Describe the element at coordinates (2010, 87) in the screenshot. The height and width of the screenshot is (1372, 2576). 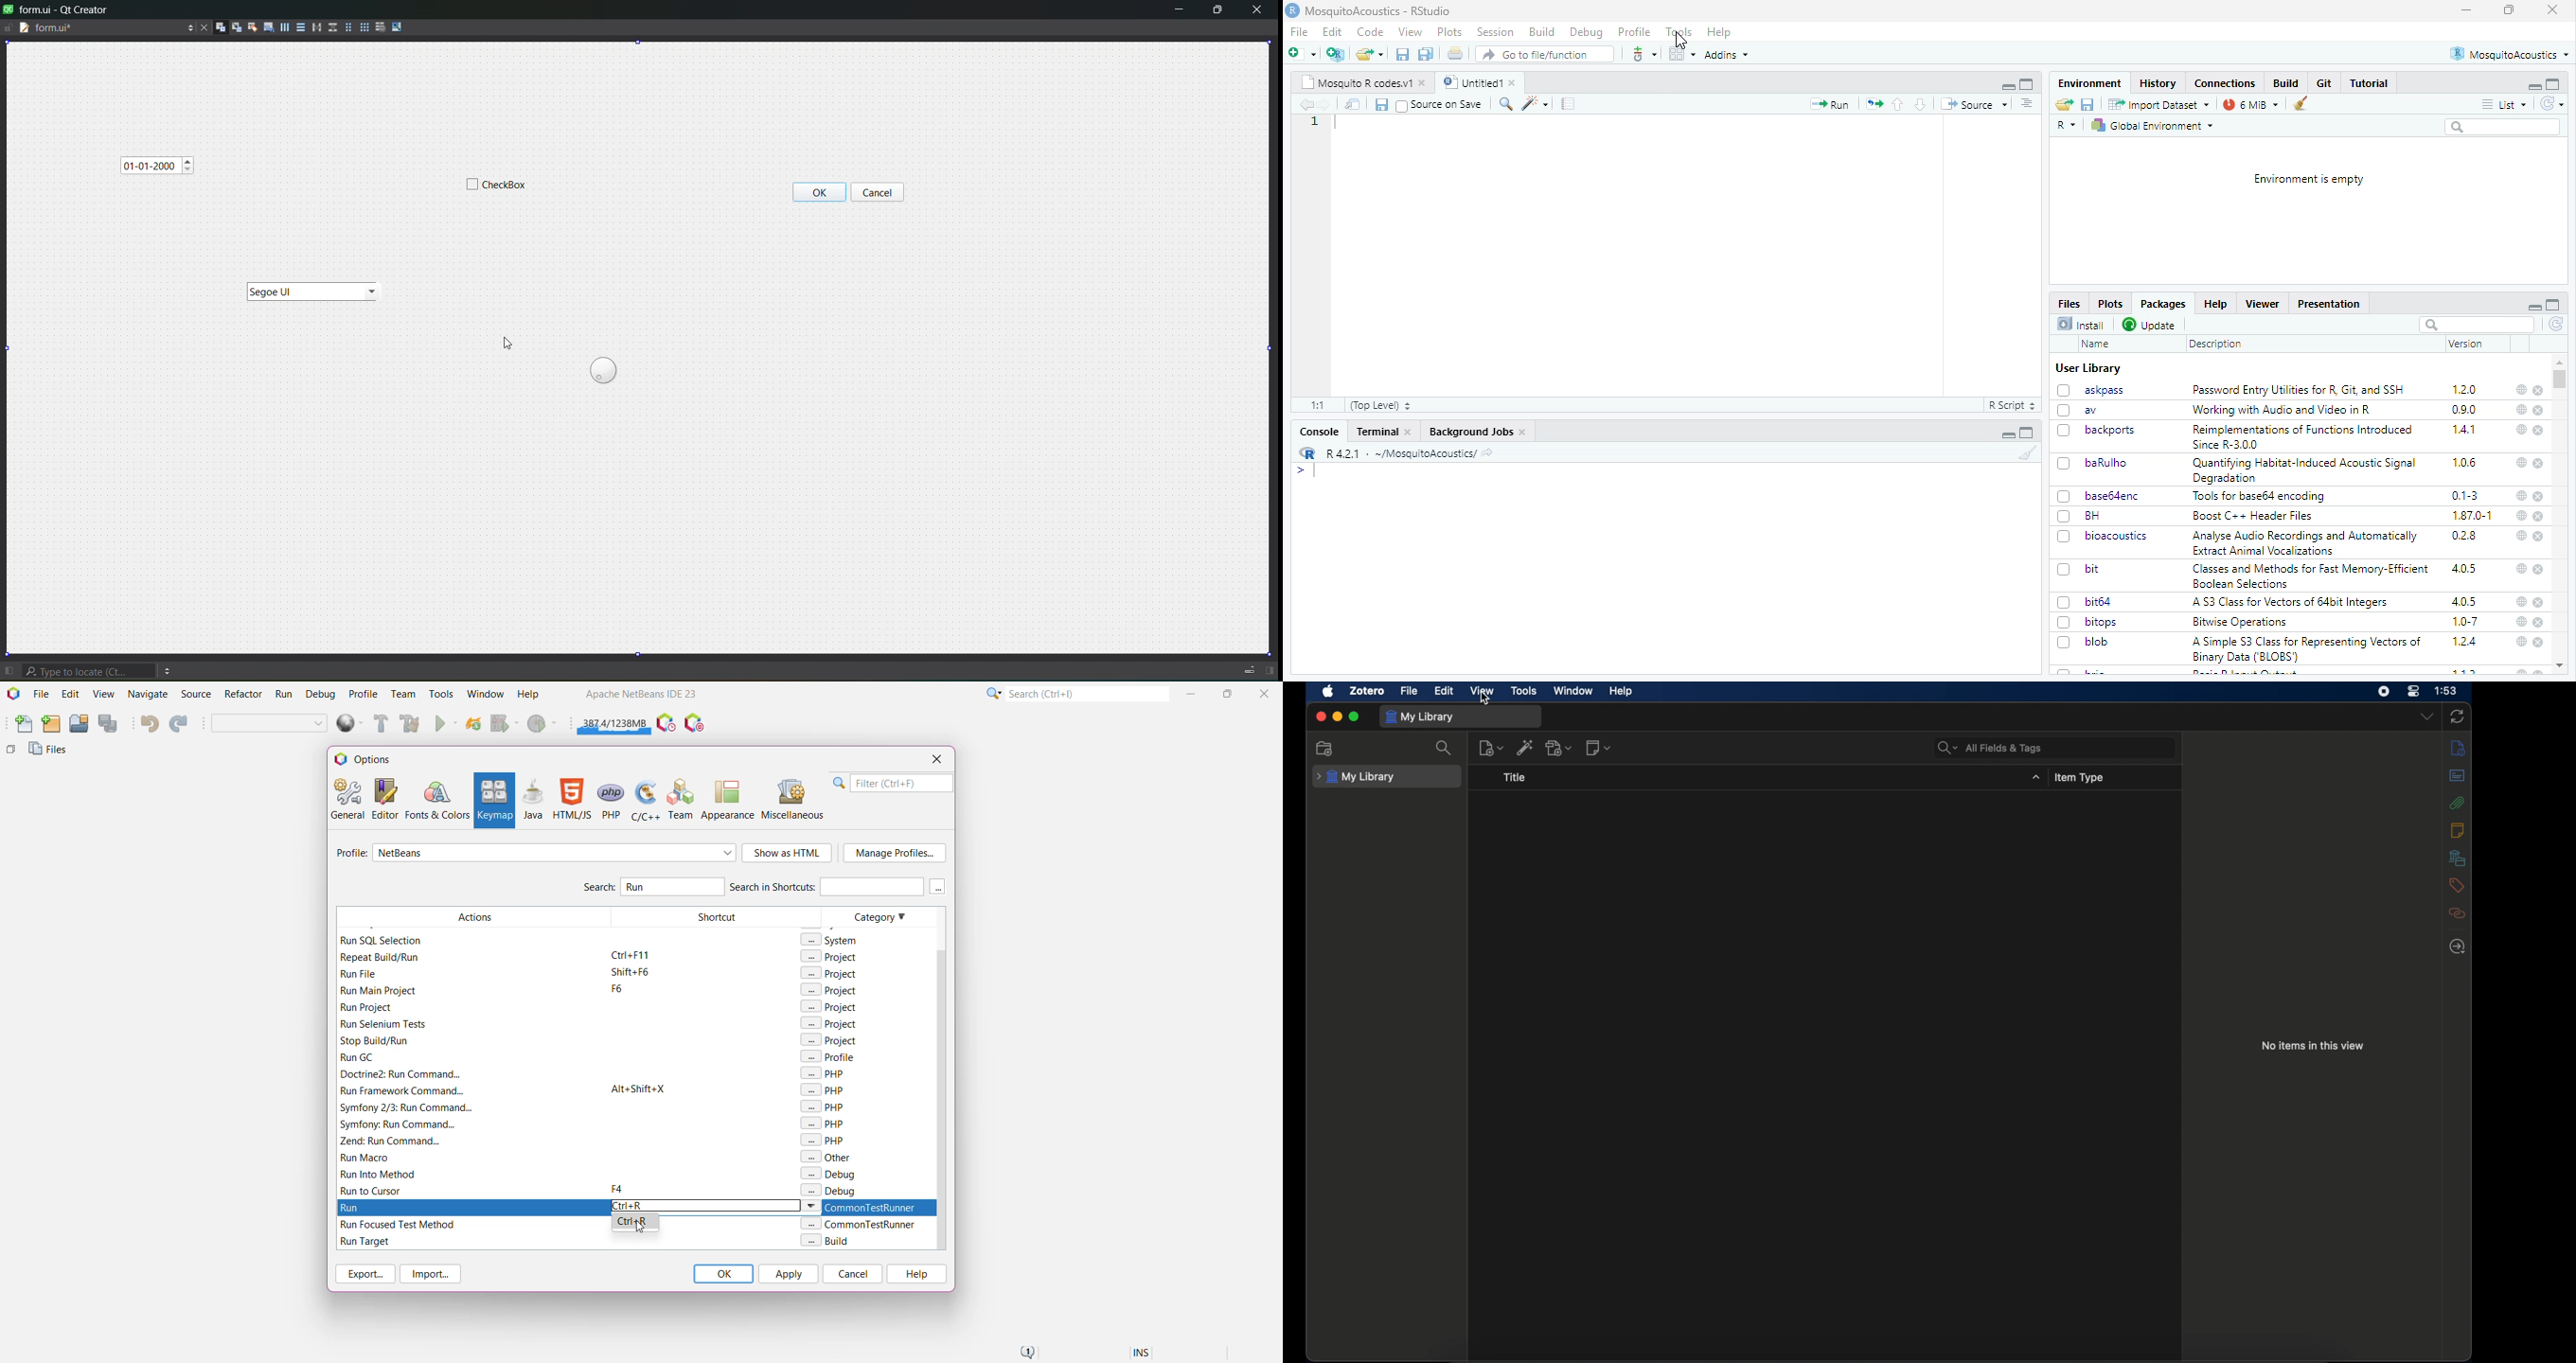
I see `minimise` at that location.